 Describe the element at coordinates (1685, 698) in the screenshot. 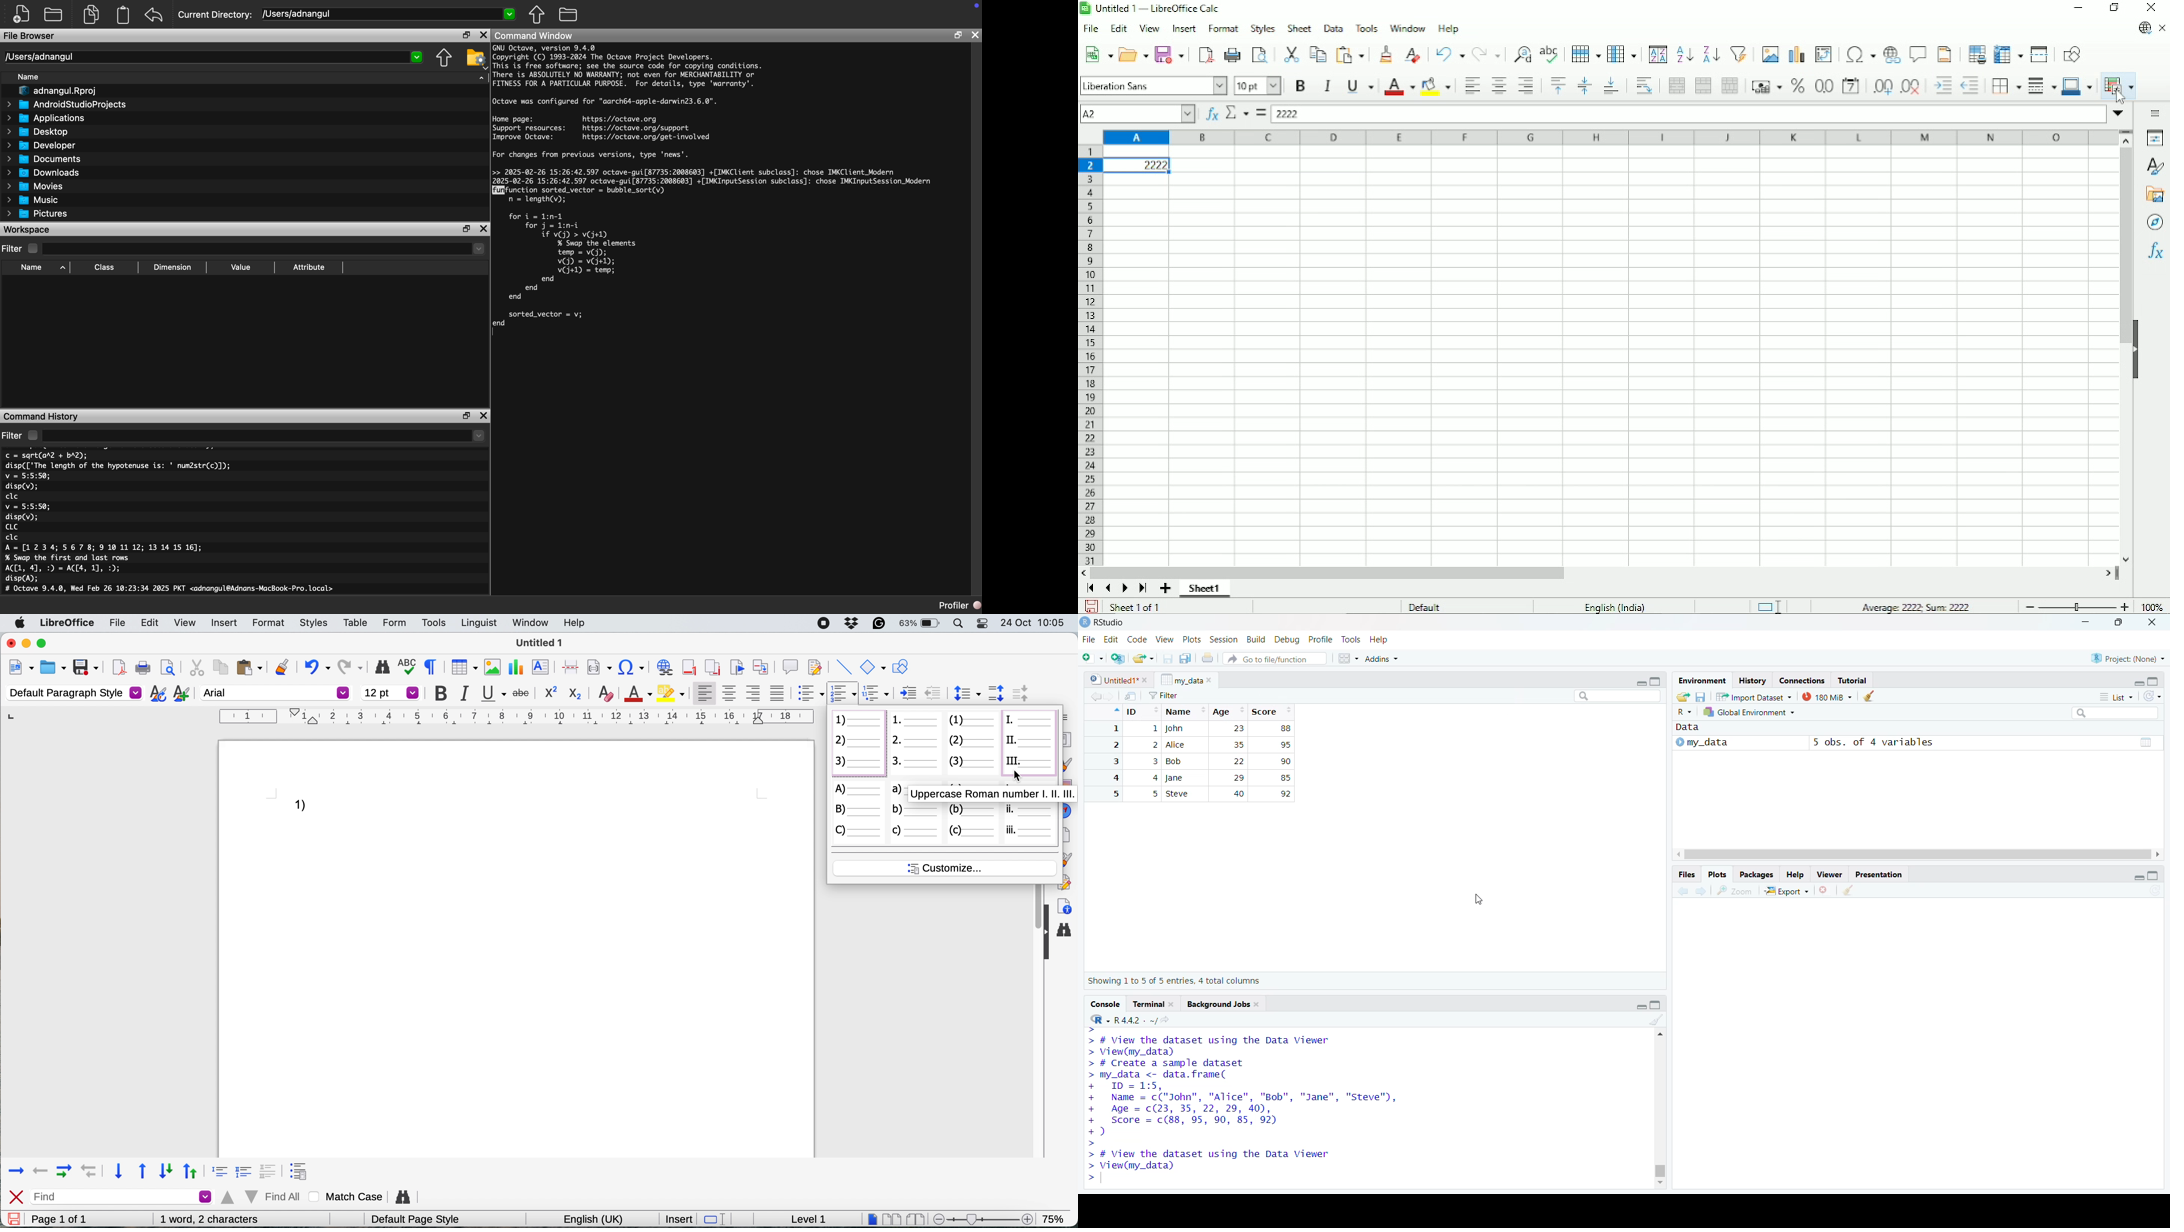

I see `Load workspace` at that location.